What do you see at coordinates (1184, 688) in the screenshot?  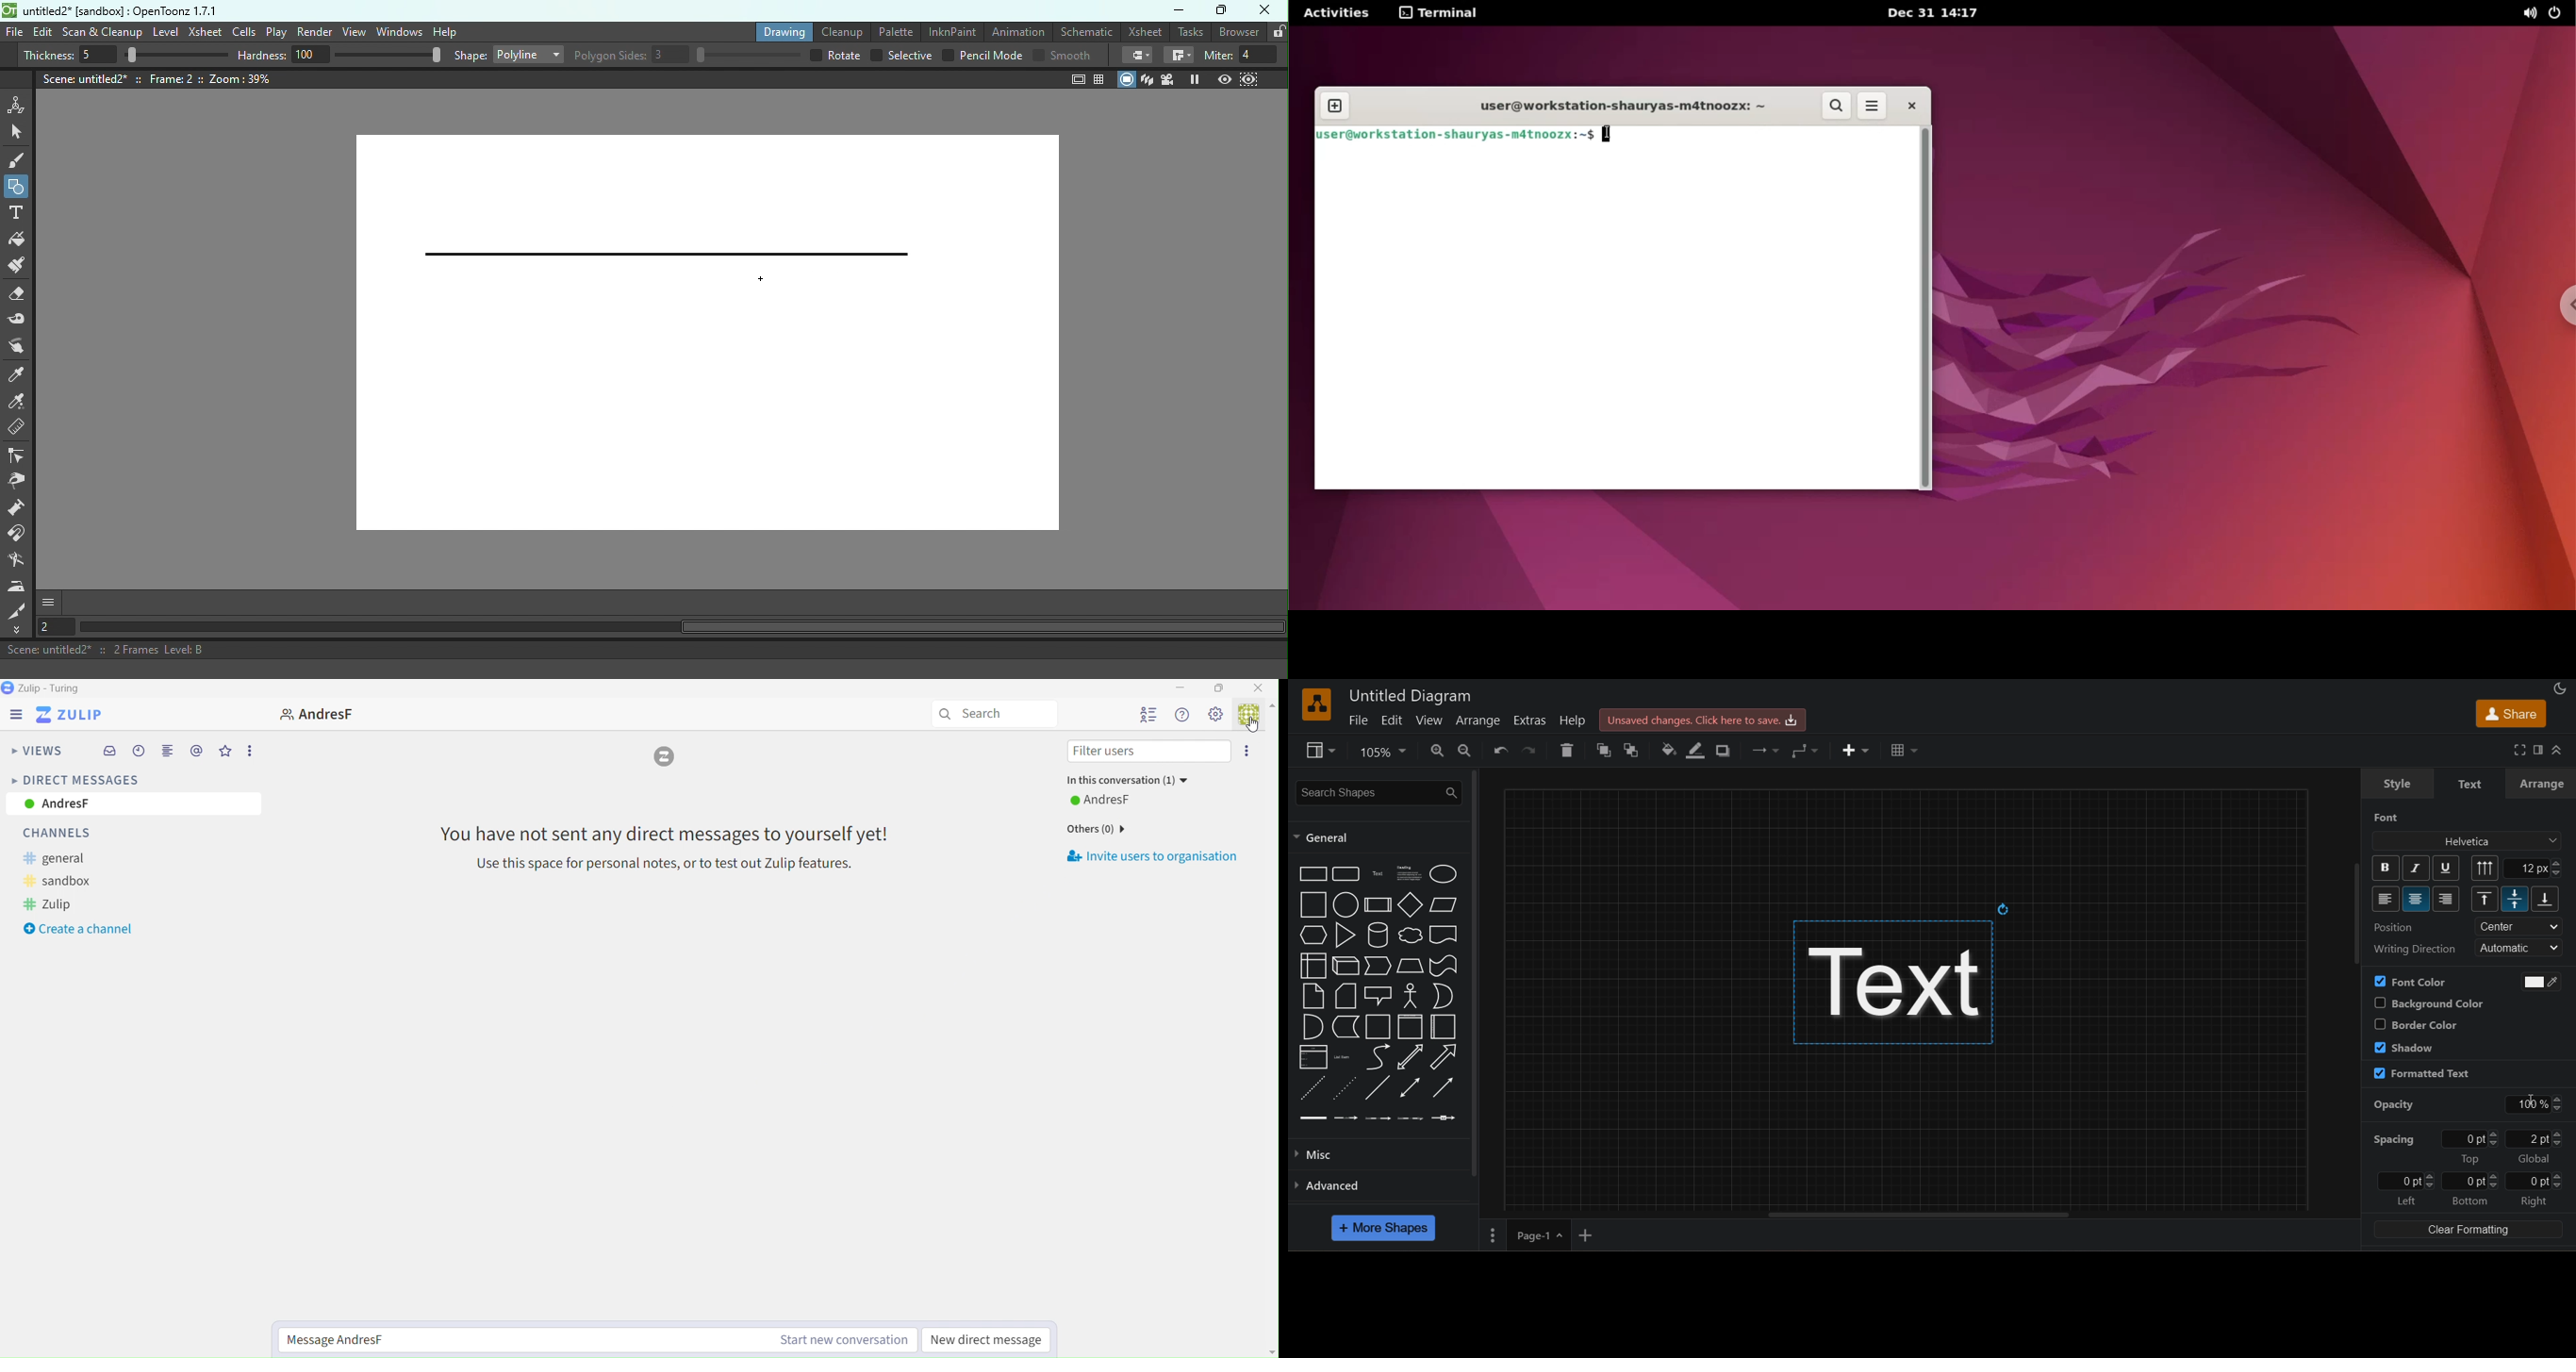 I see `minimize` at bounding box center [1184, 688].